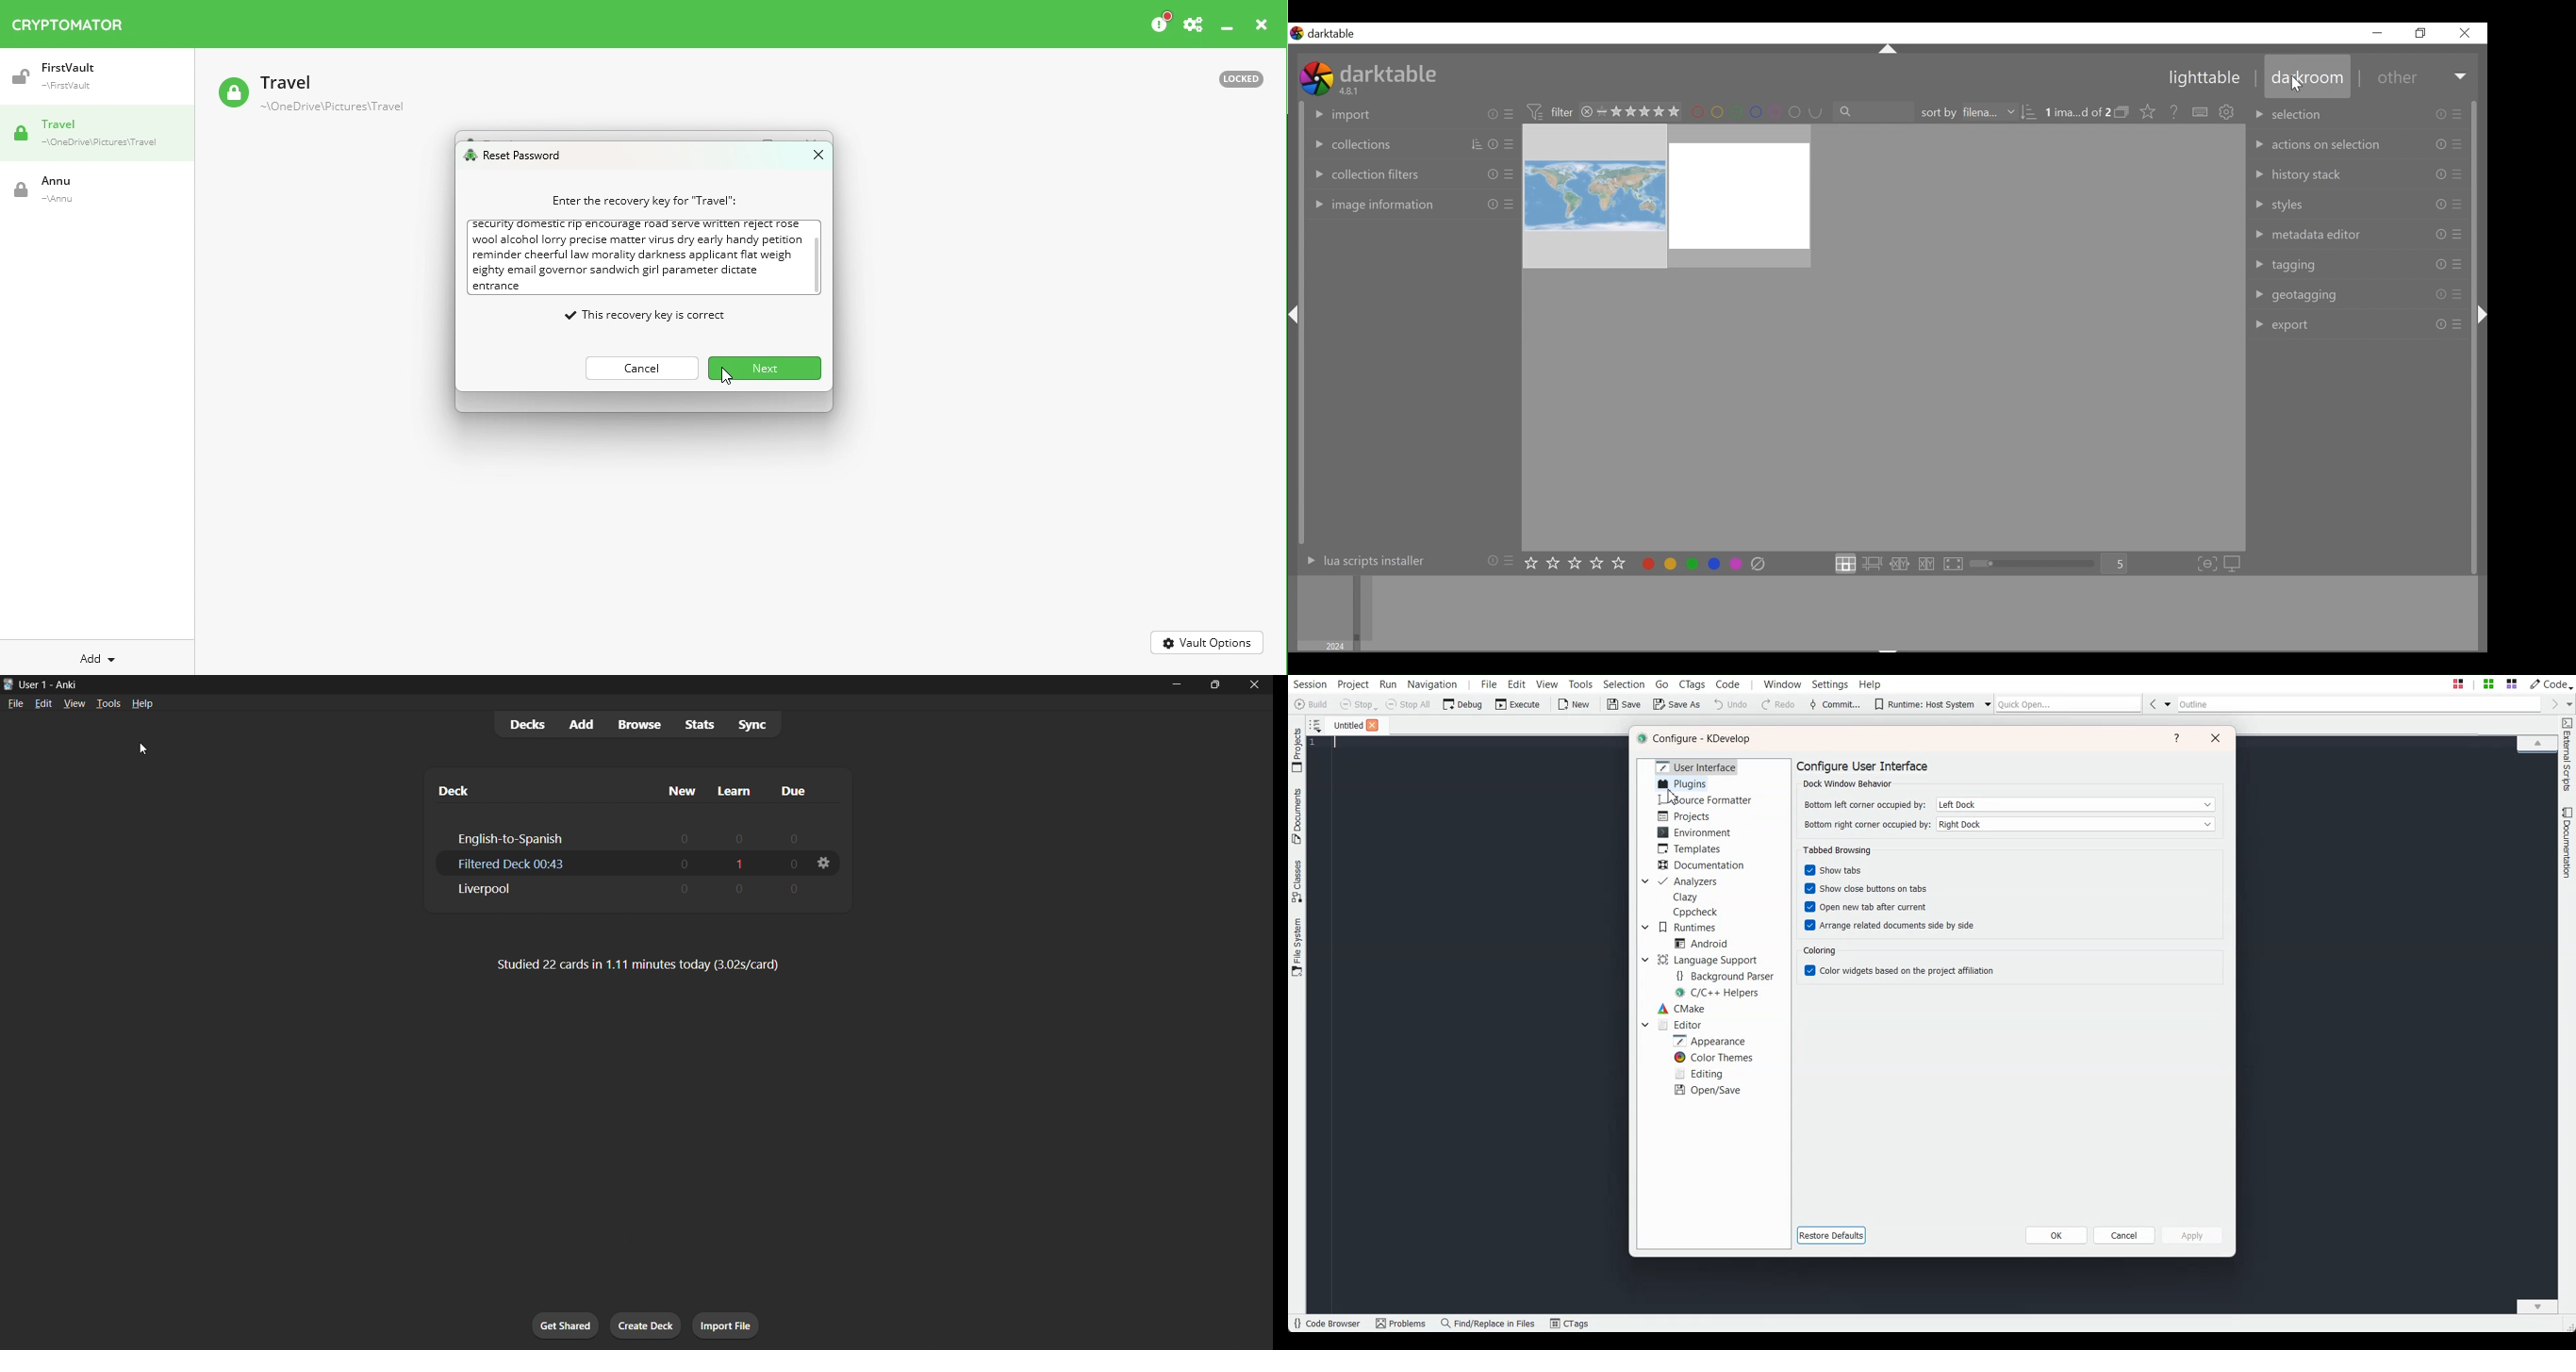 This screenshot has width=2576, height=1372. What do you see at coordinates (73, 706) in the screenshot?
I see `view` at bounding box center [73, 706].